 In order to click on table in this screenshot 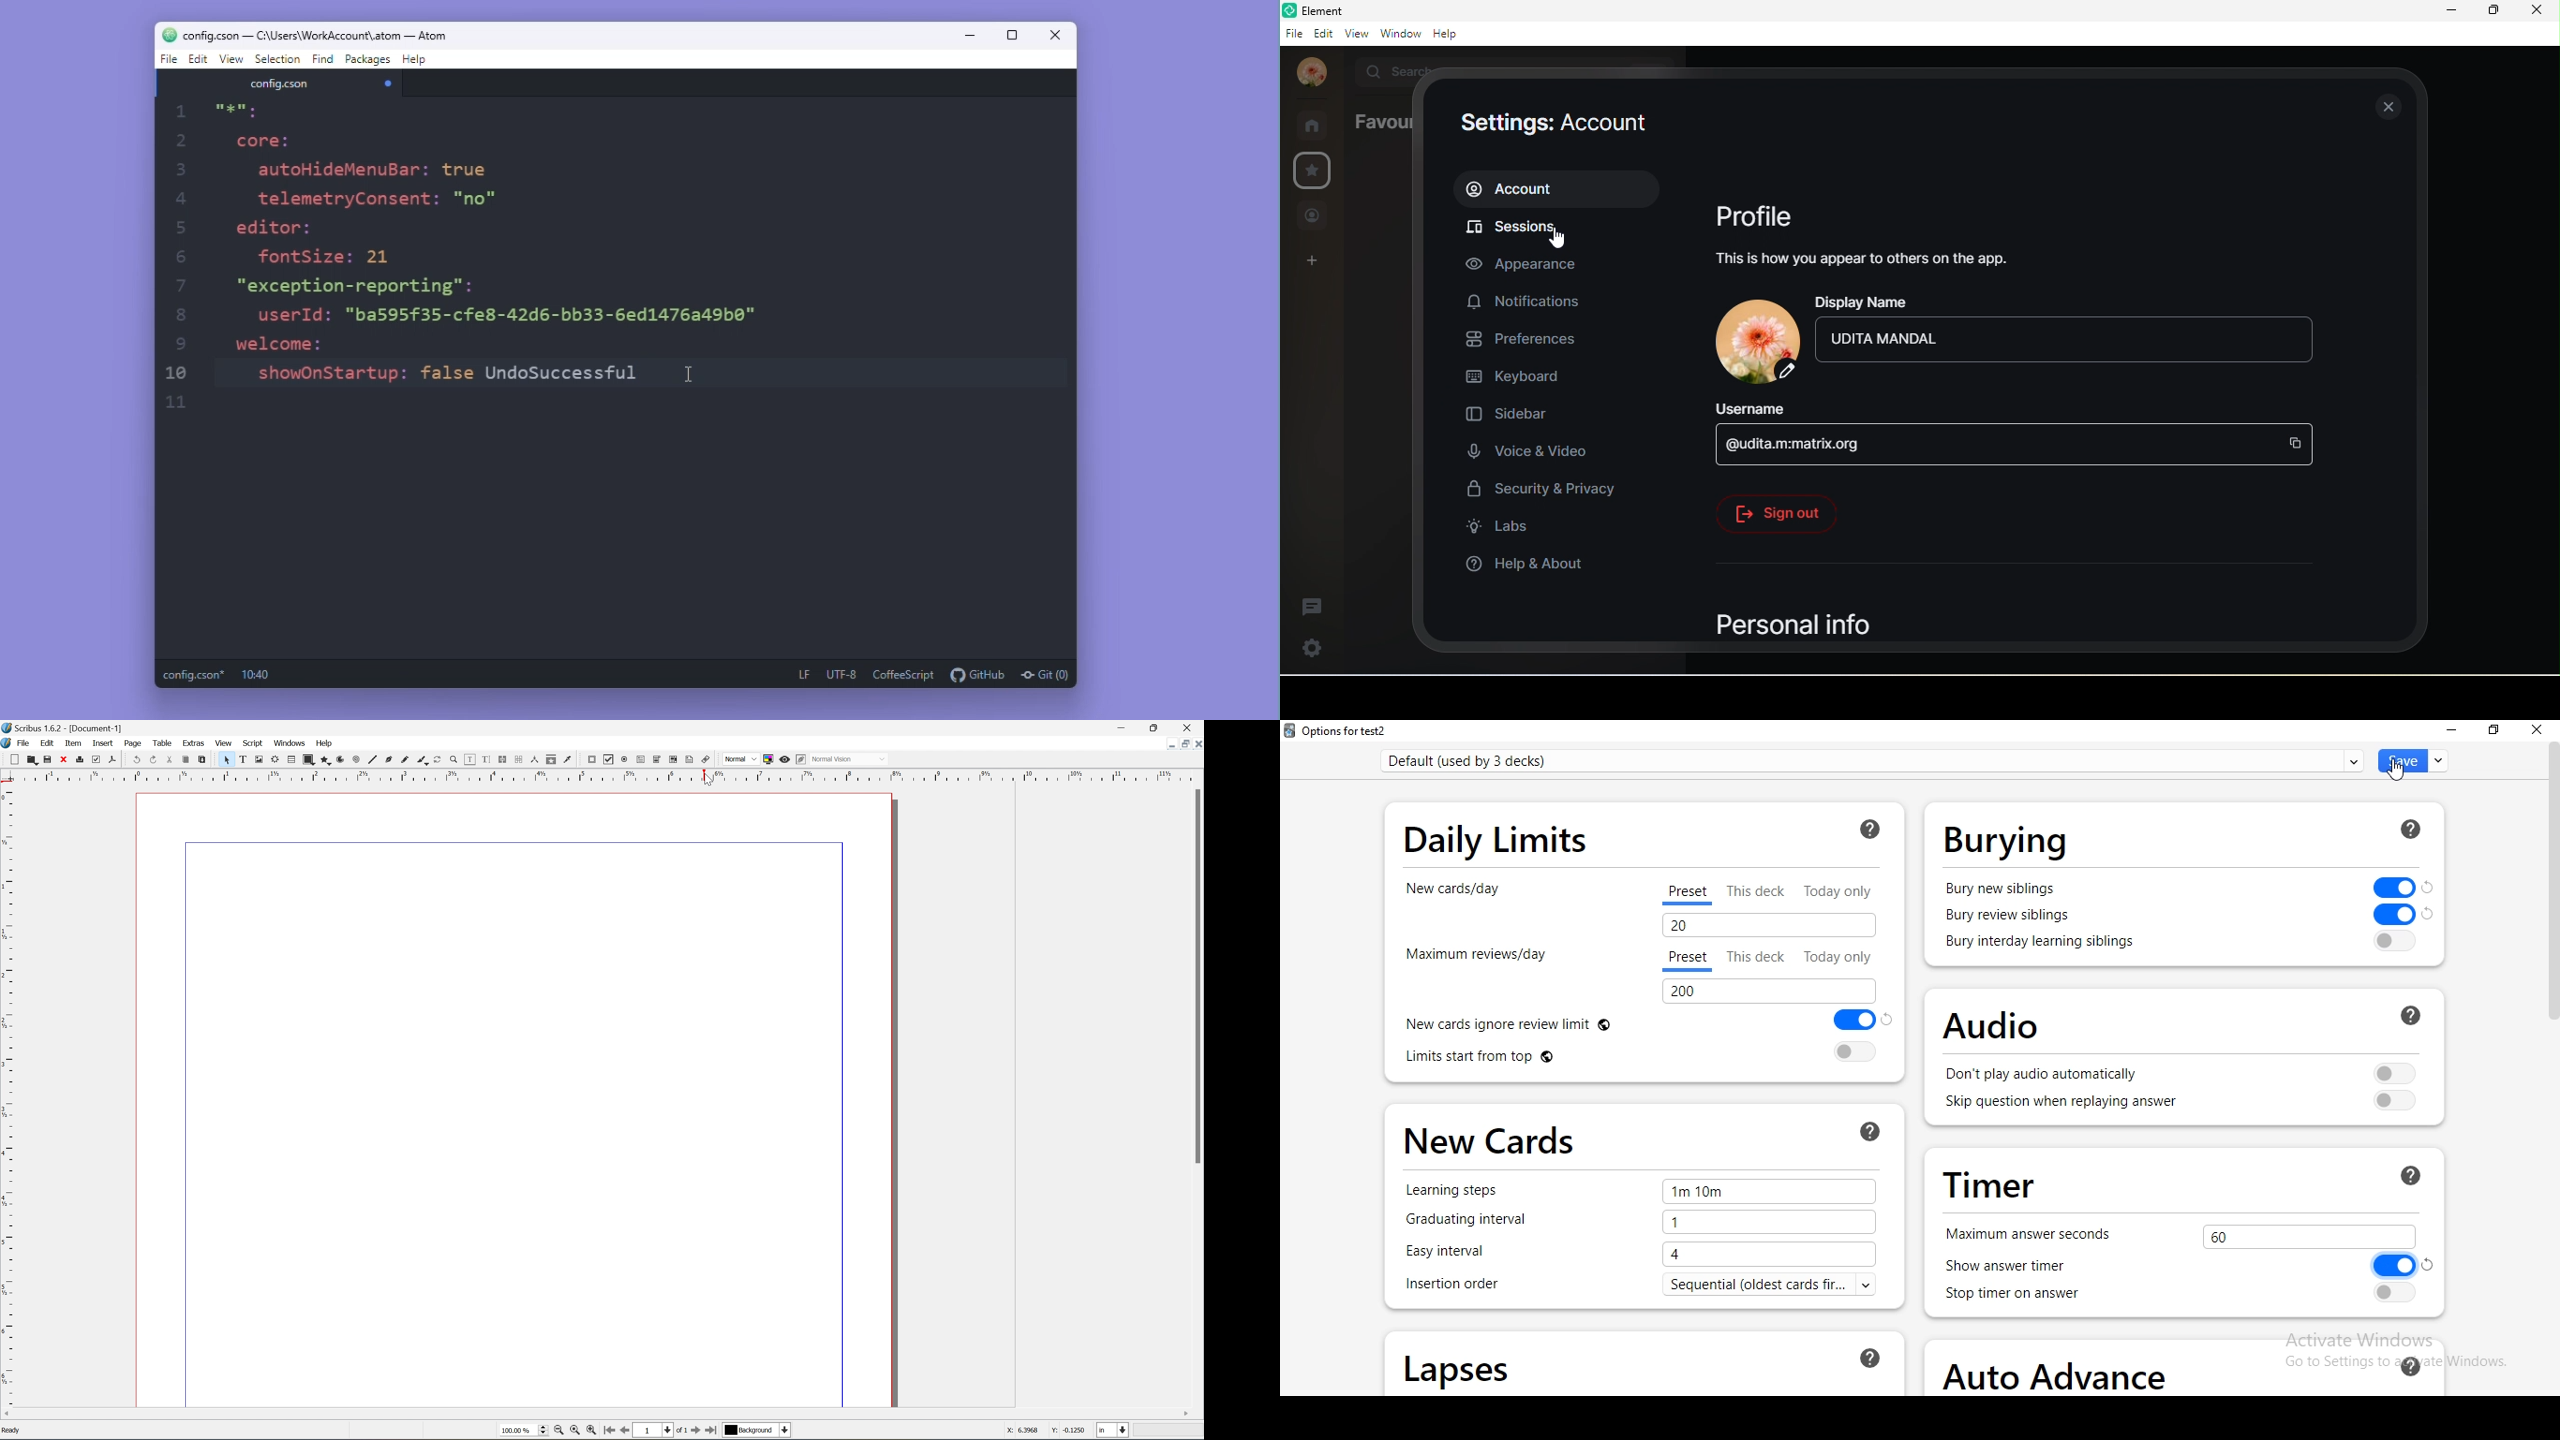, I will do `click(291, 760)`.